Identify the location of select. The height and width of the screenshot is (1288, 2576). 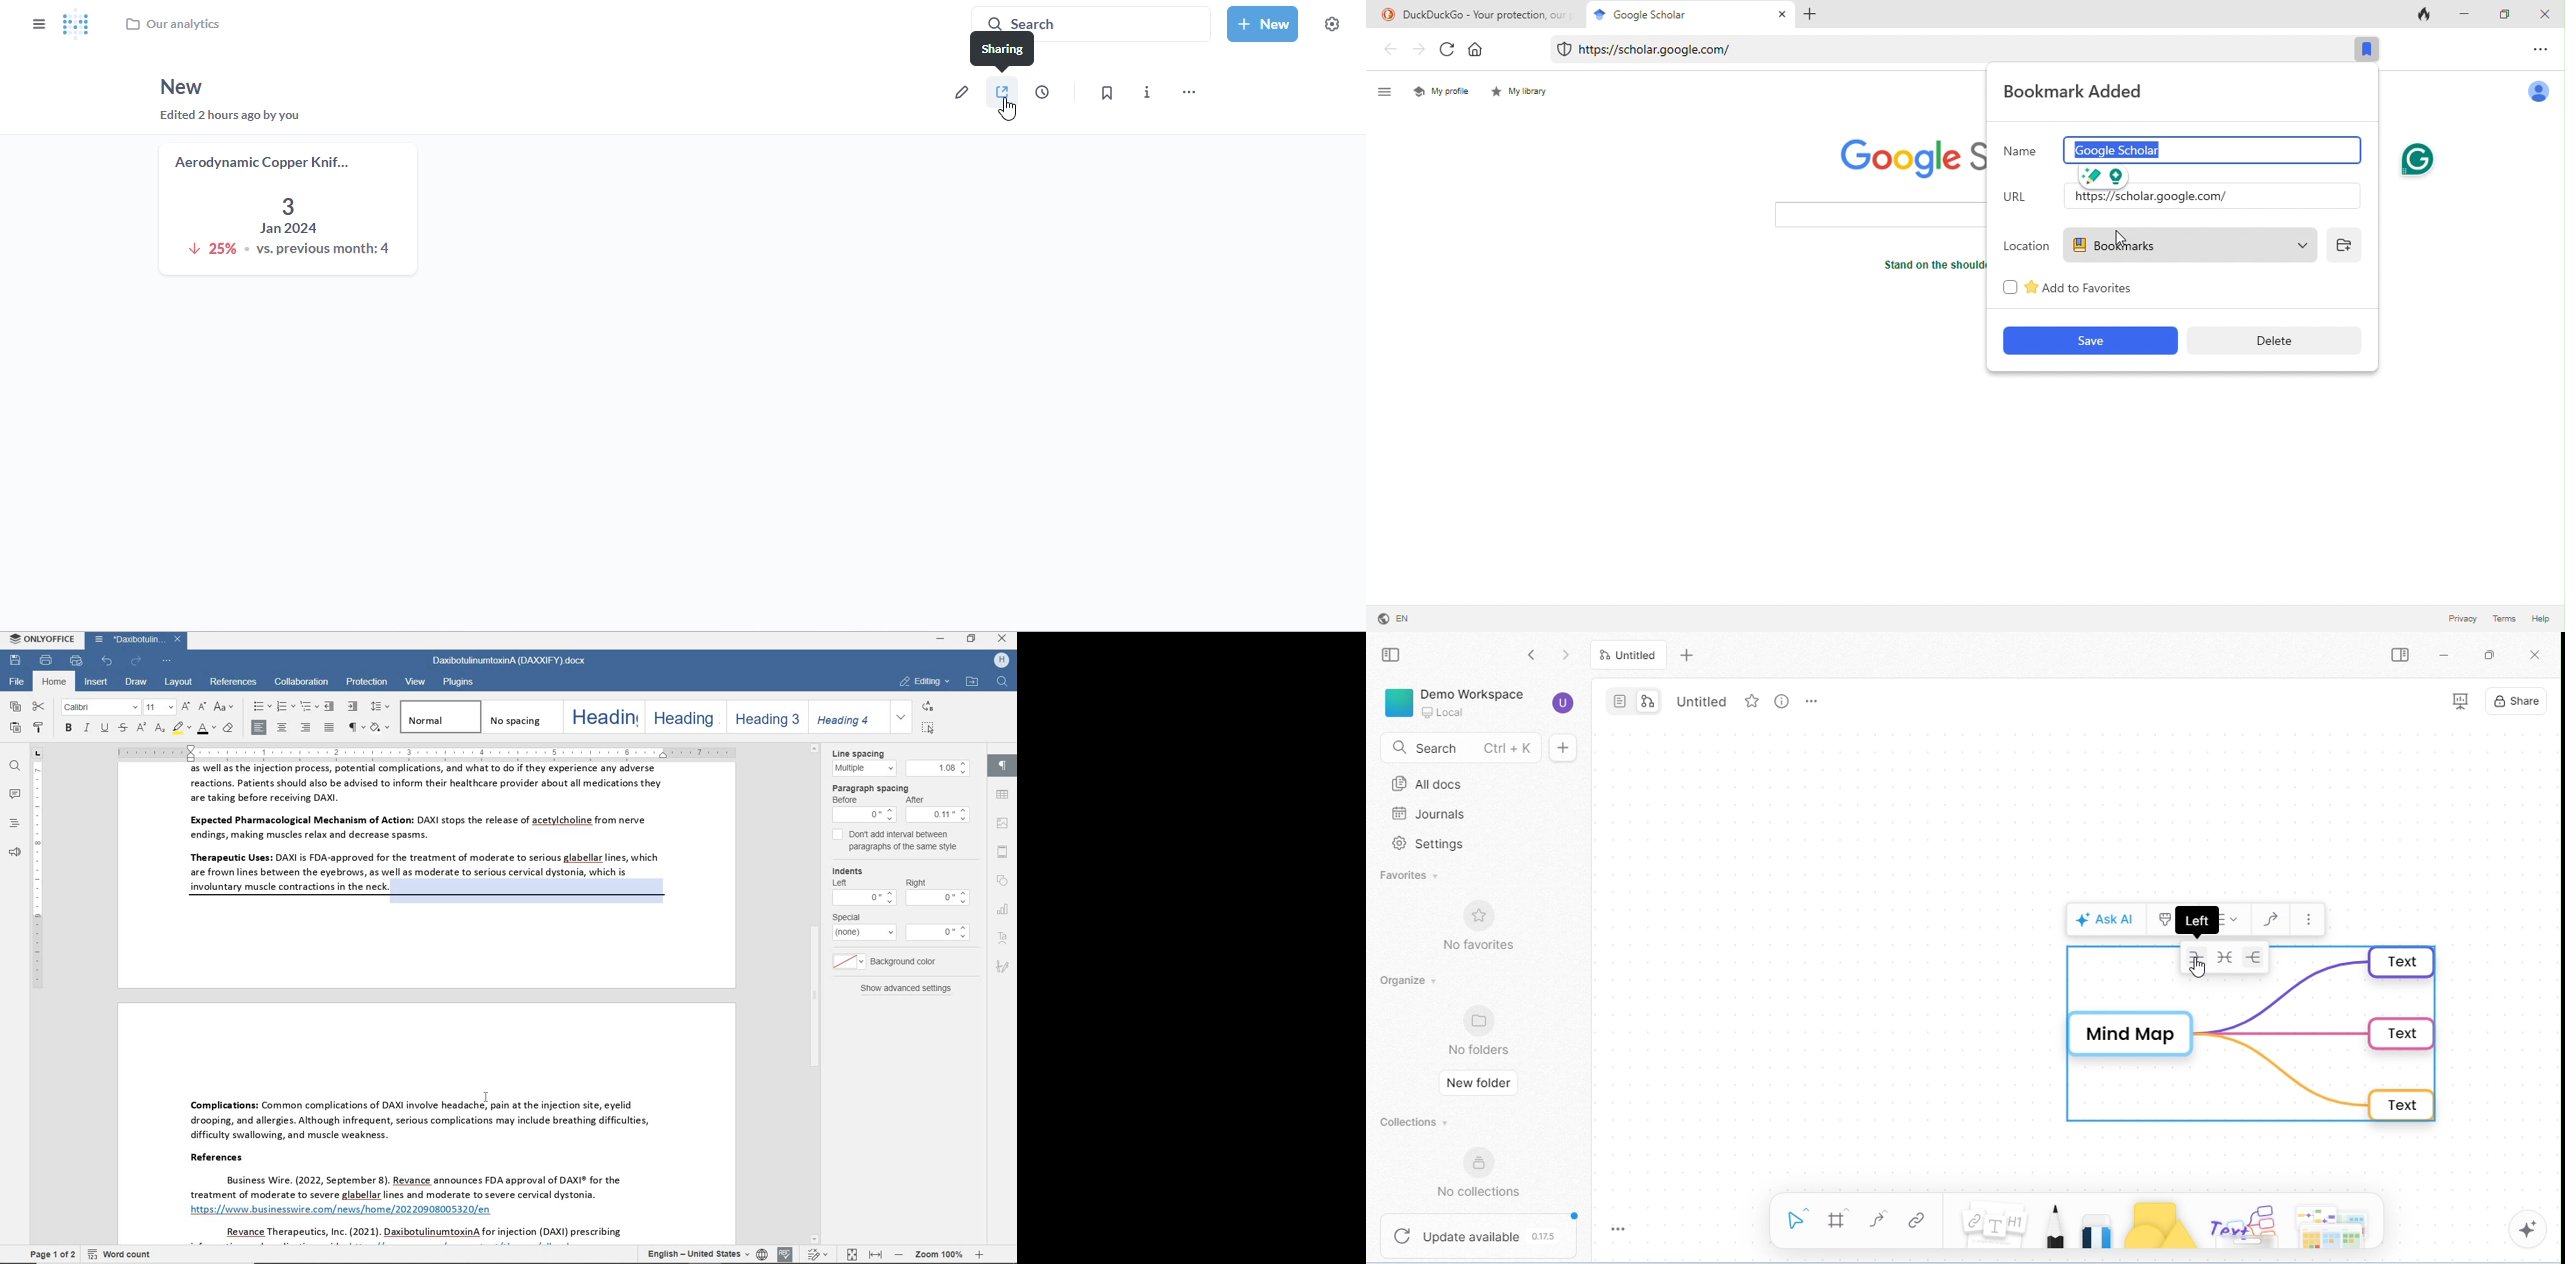
(1797, 1218).